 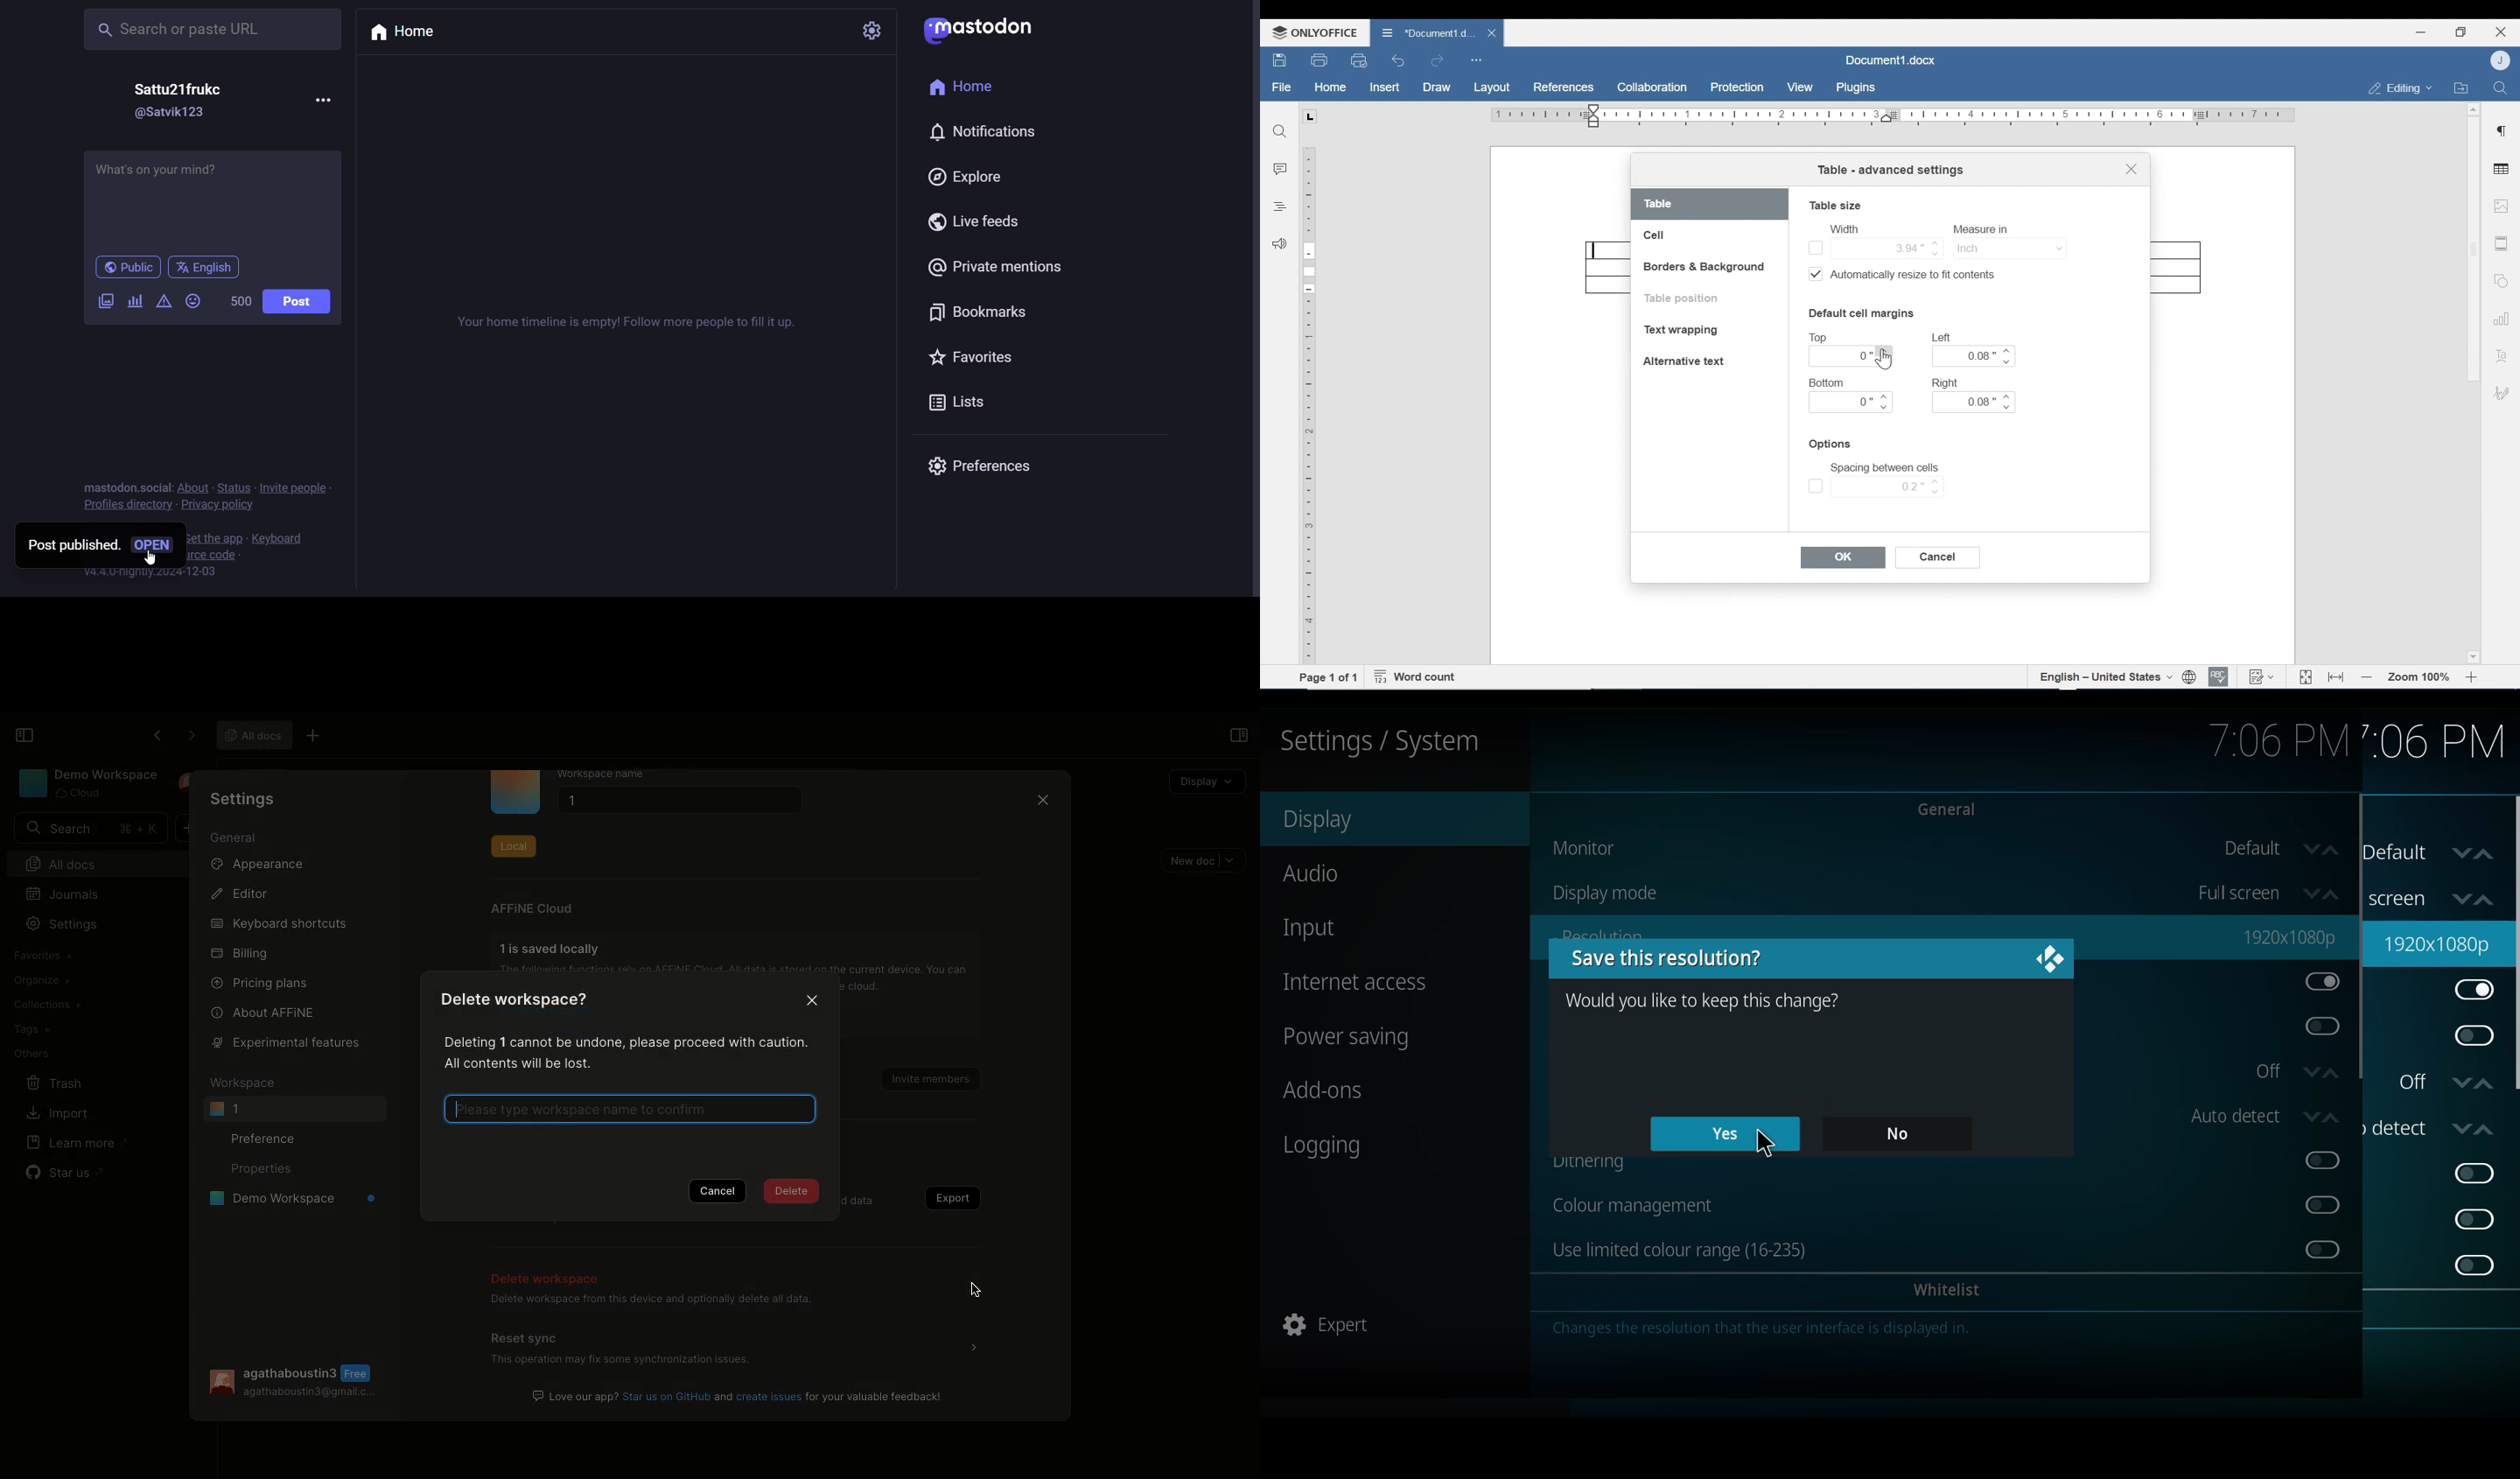 What do you see at coordinates (1710, 205) in the screenshot?
I see `Table` at bounding box center [1710, 205].